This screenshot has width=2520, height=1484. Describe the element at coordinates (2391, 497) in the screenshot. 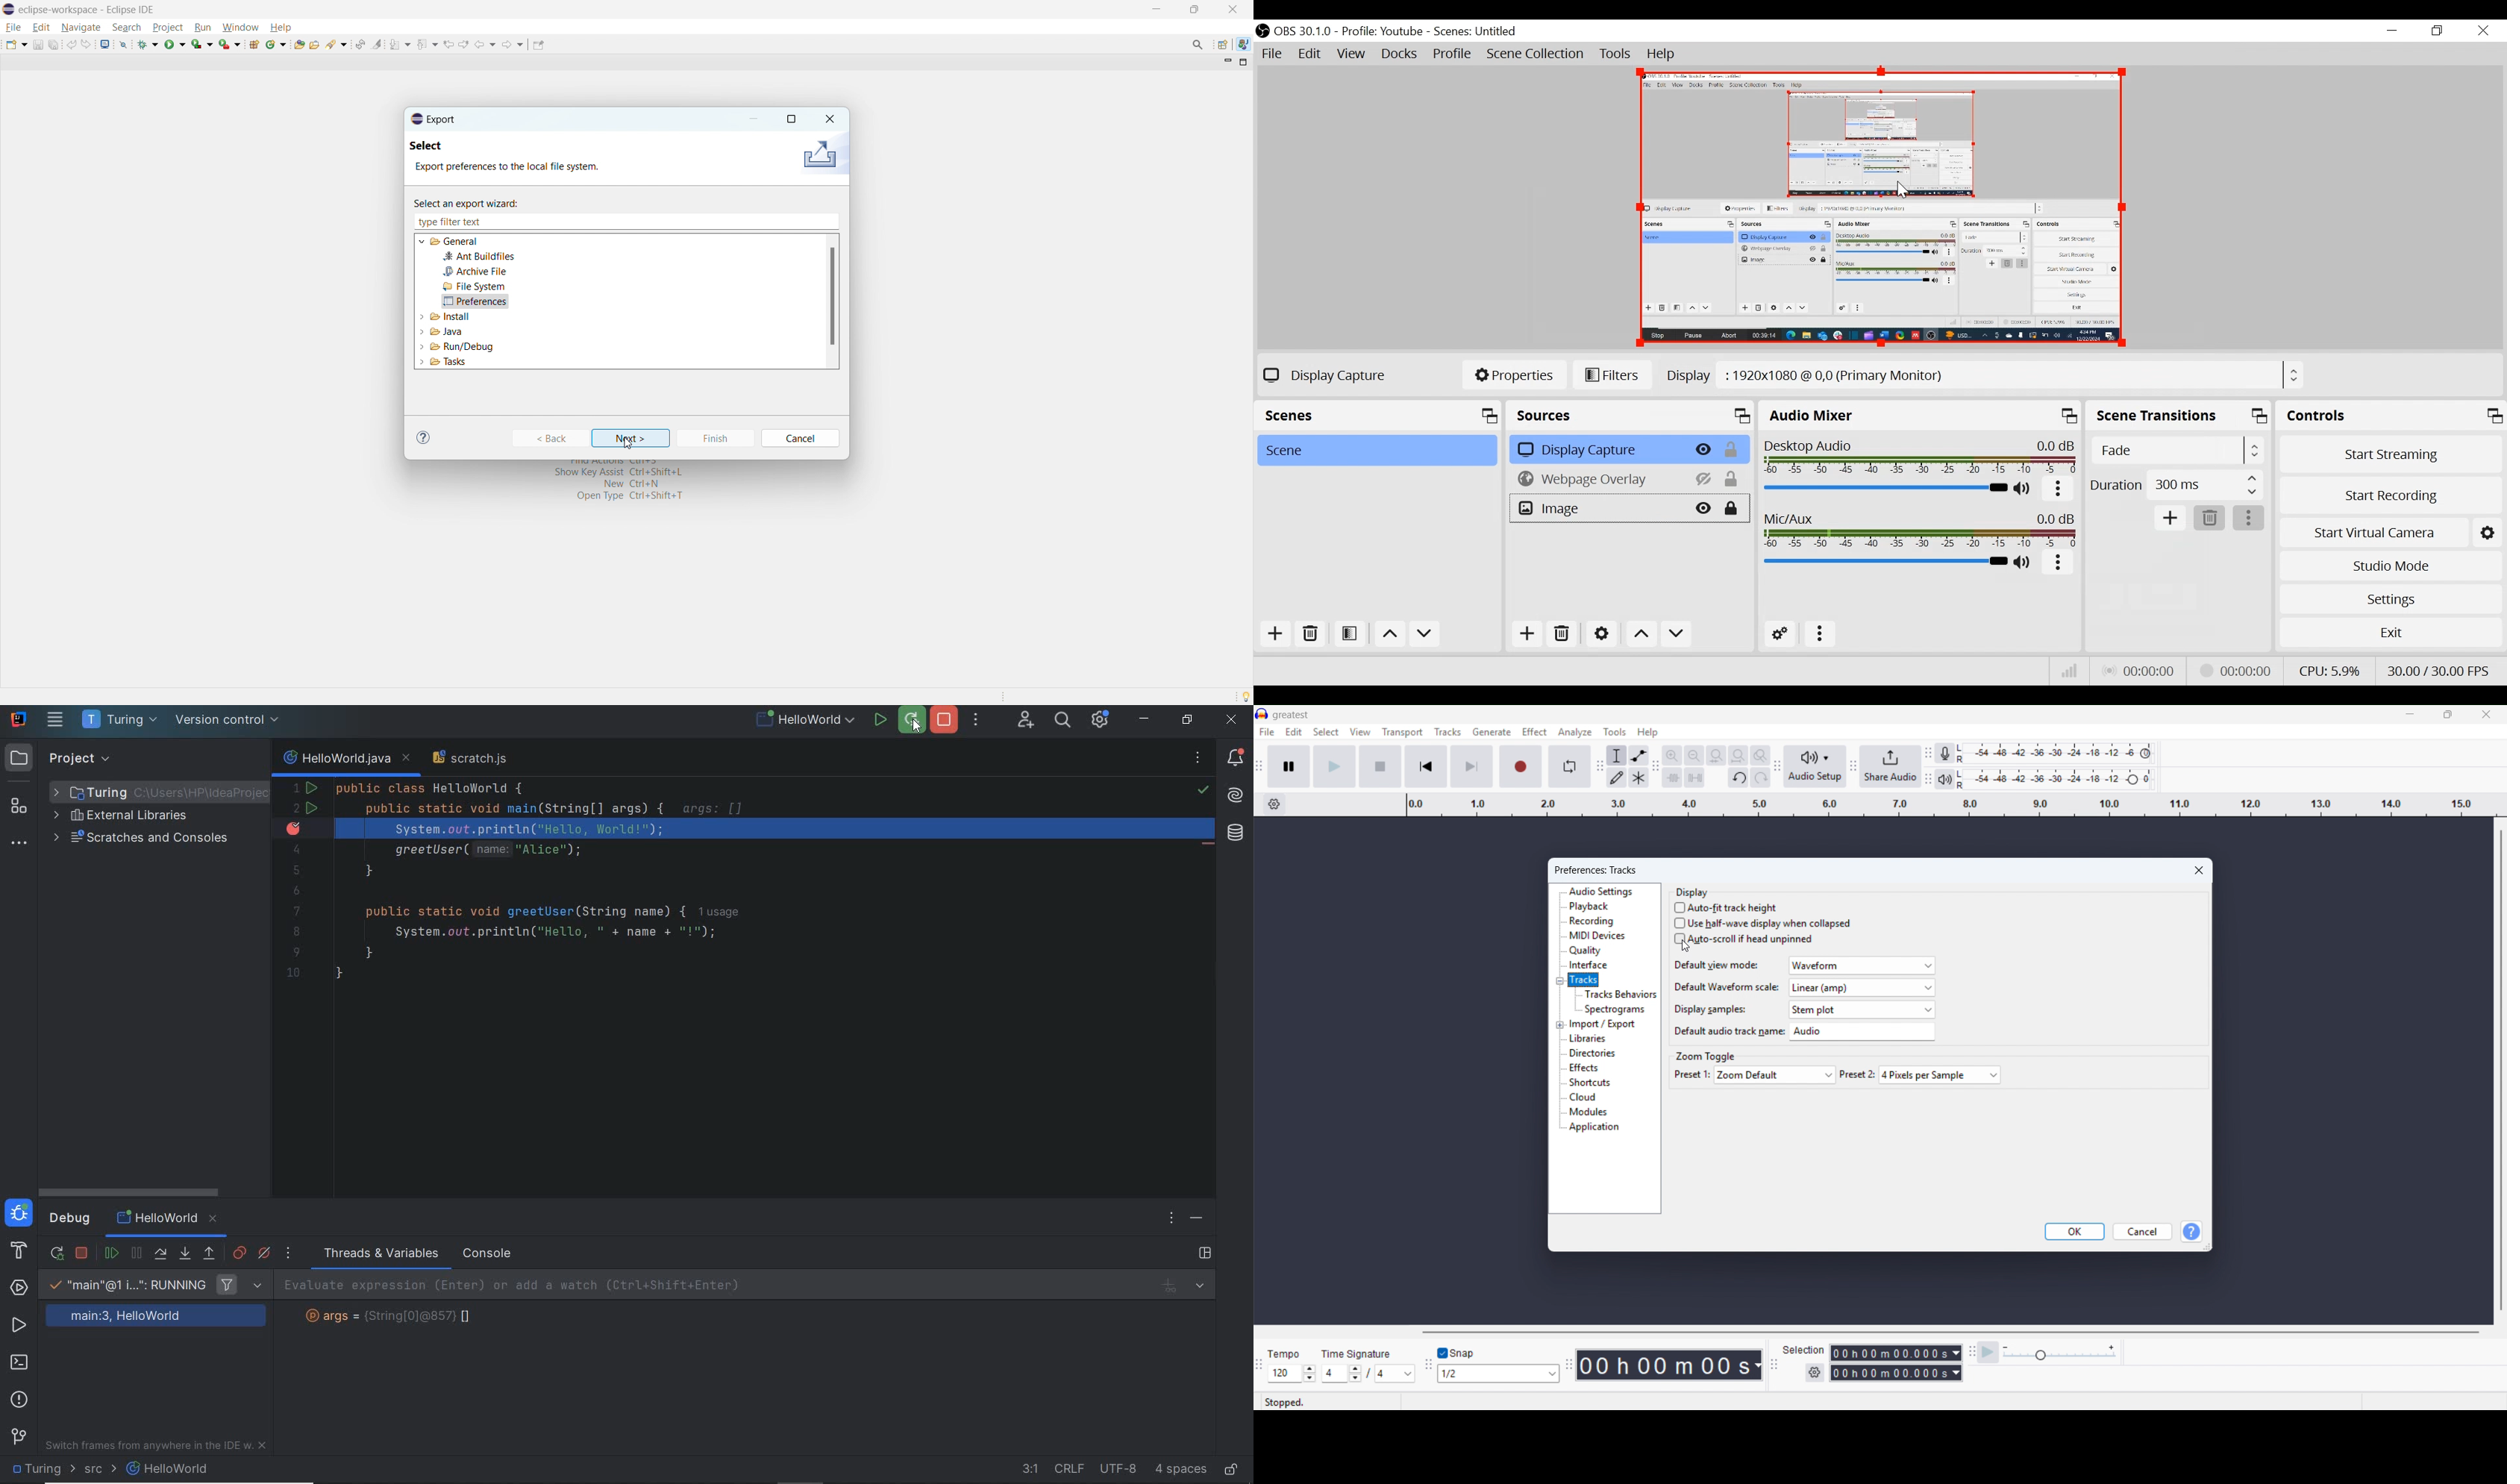

I see `Start Recording` at that location.